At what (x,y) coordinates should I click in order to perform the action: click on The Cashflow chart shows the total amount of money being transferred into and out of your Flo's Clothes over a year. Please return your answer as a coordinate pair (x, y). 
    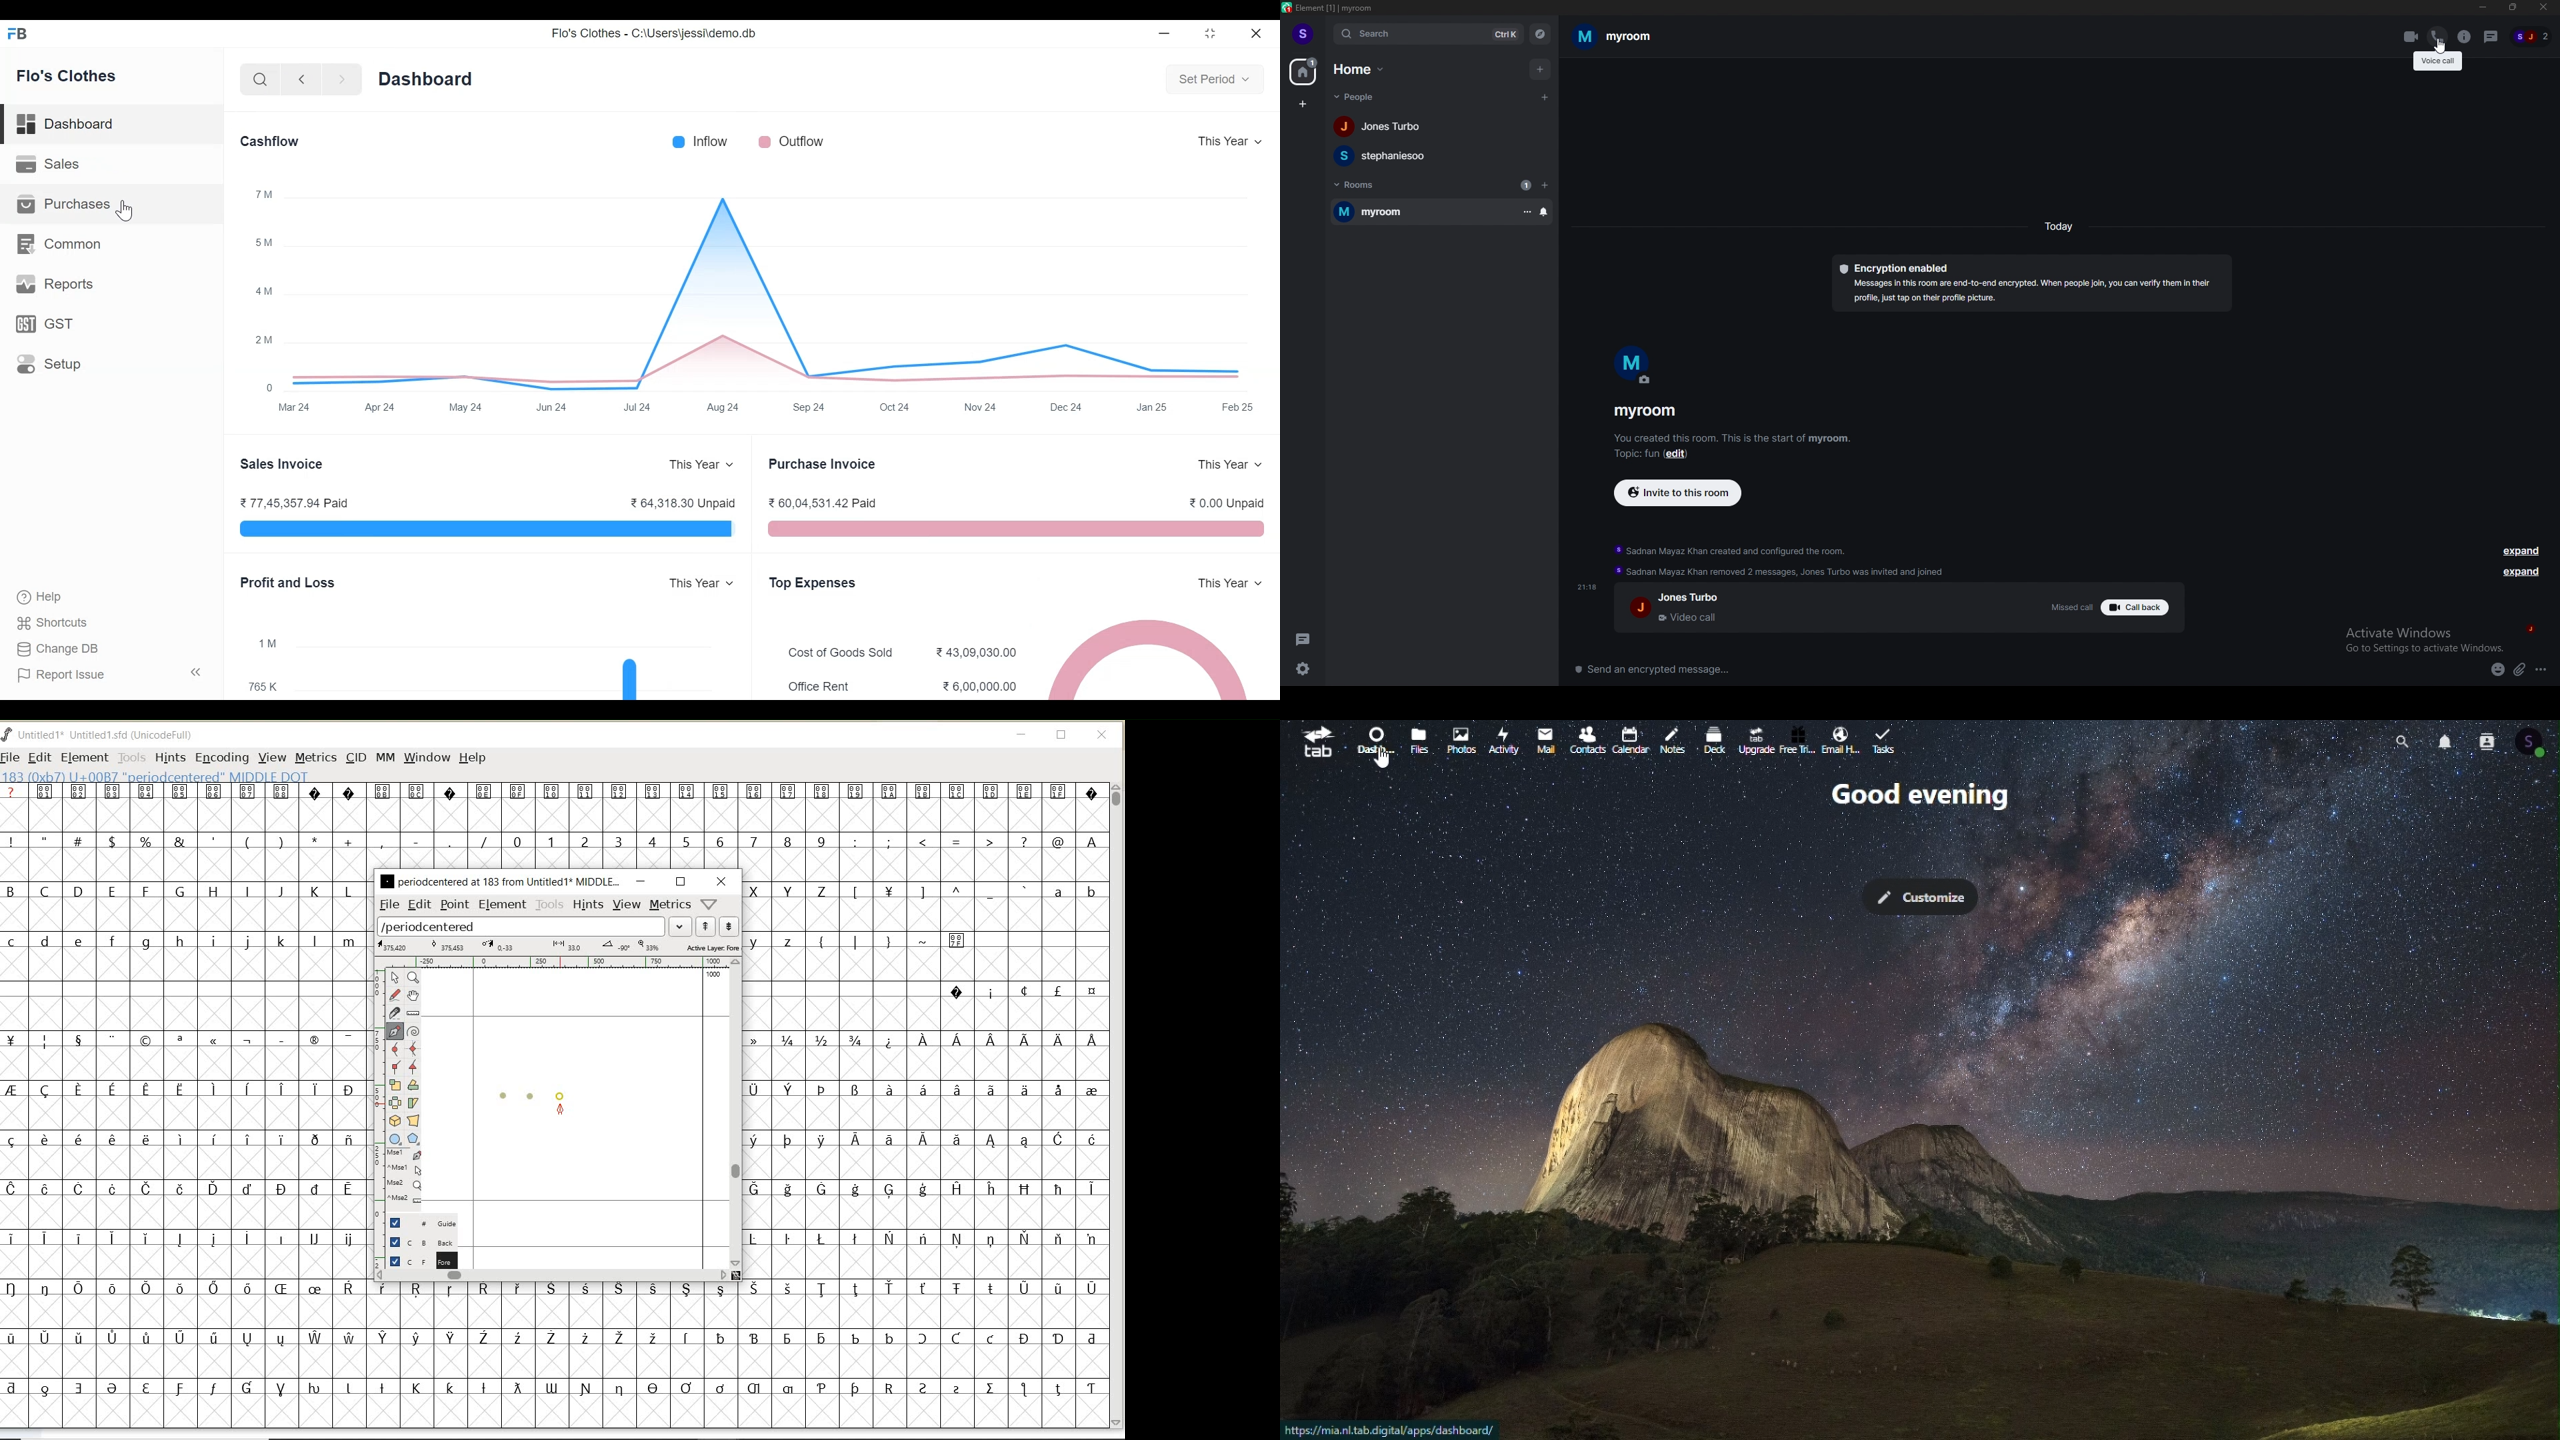
    Looking at the image, I should click on (767, 291).